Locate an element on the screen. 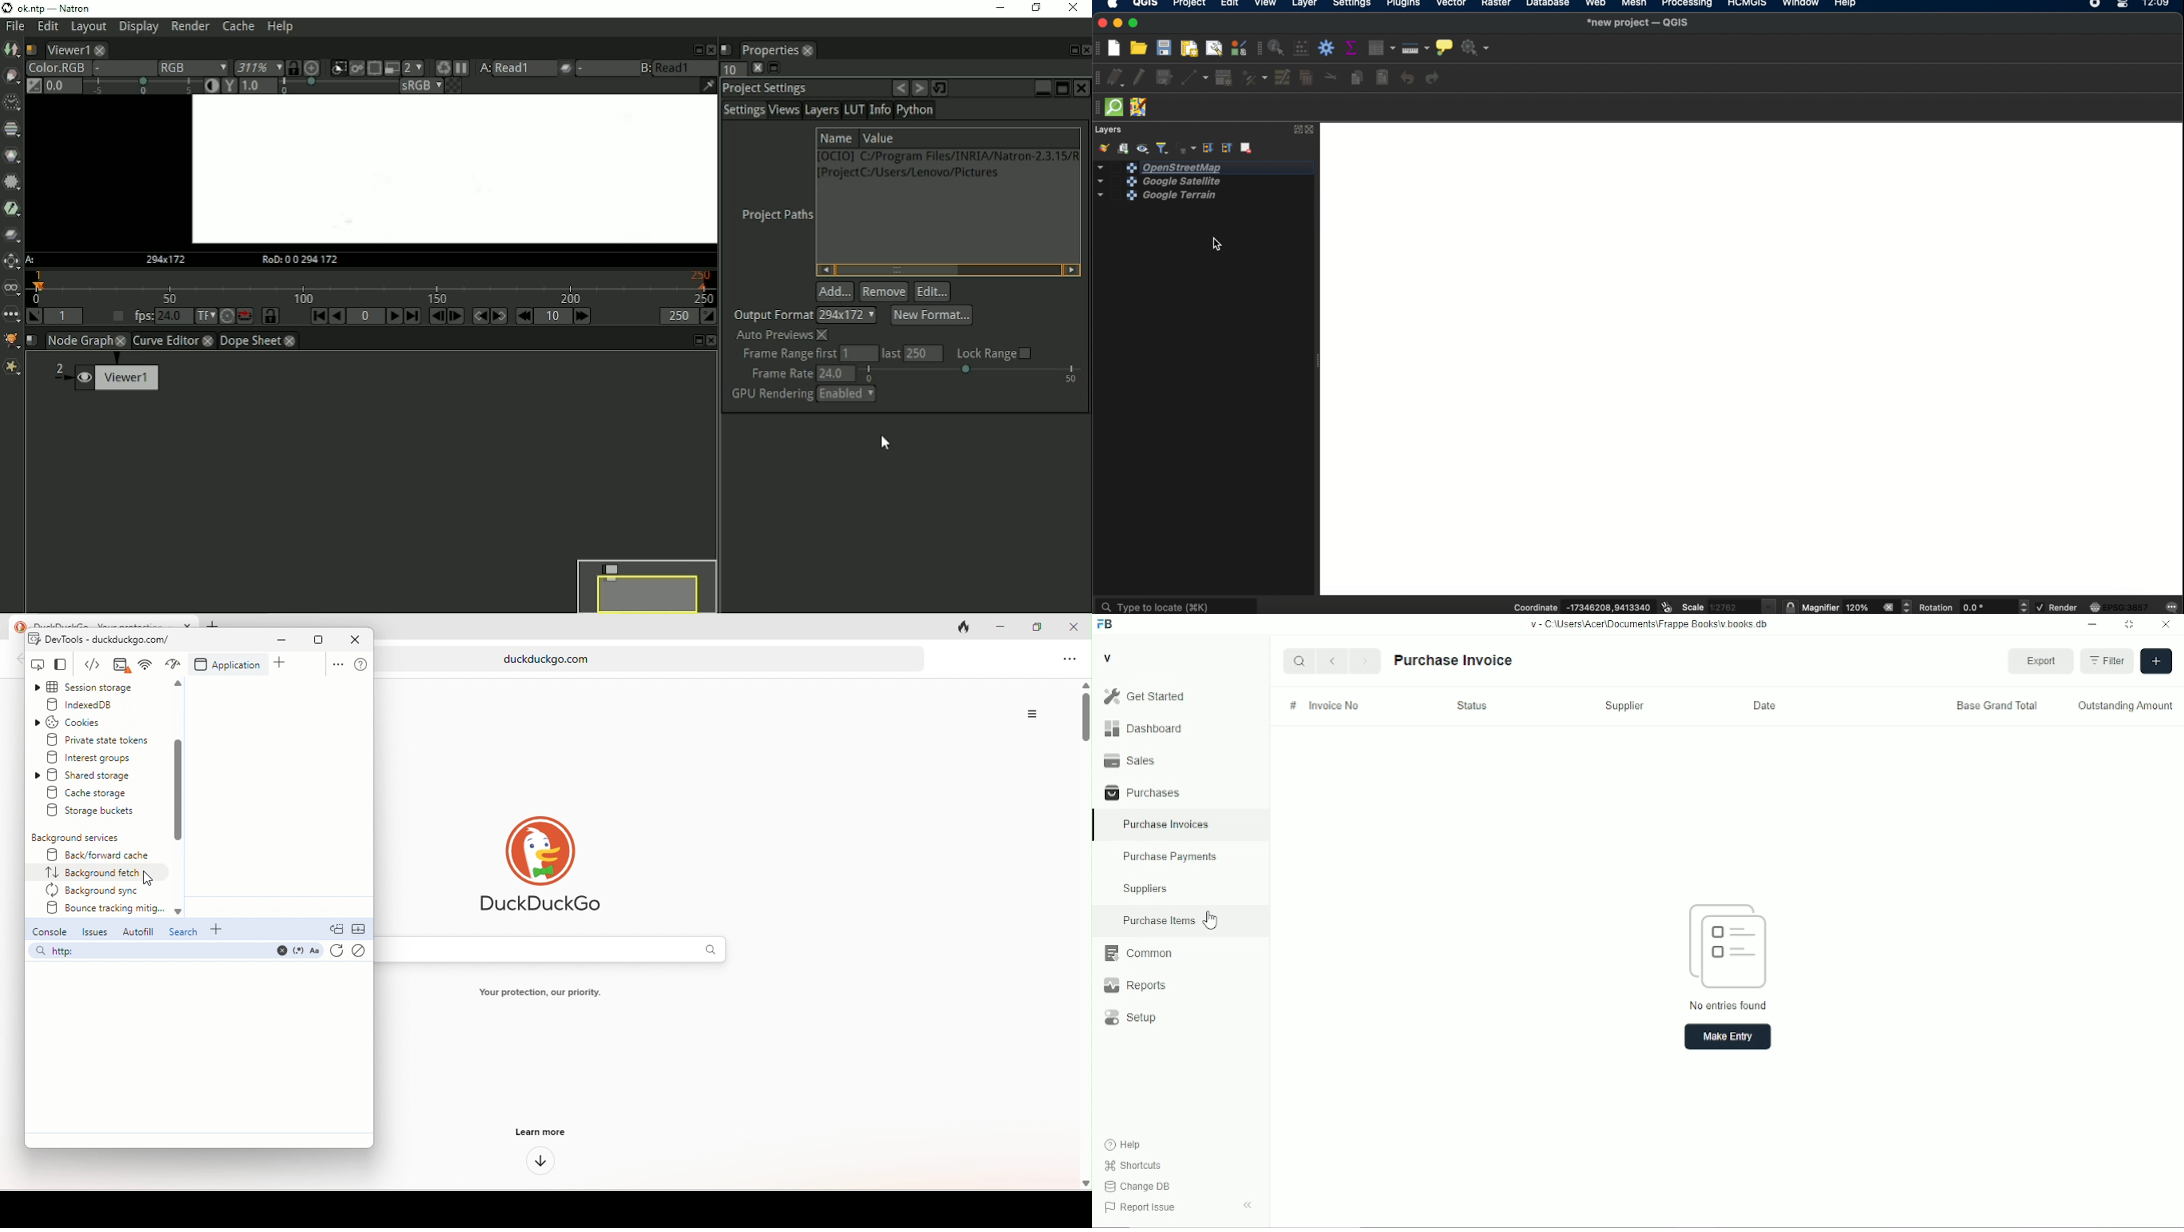 The width and height of the screenshot is (2184, 1232). apple icon is located at coordinates (1116, 5).